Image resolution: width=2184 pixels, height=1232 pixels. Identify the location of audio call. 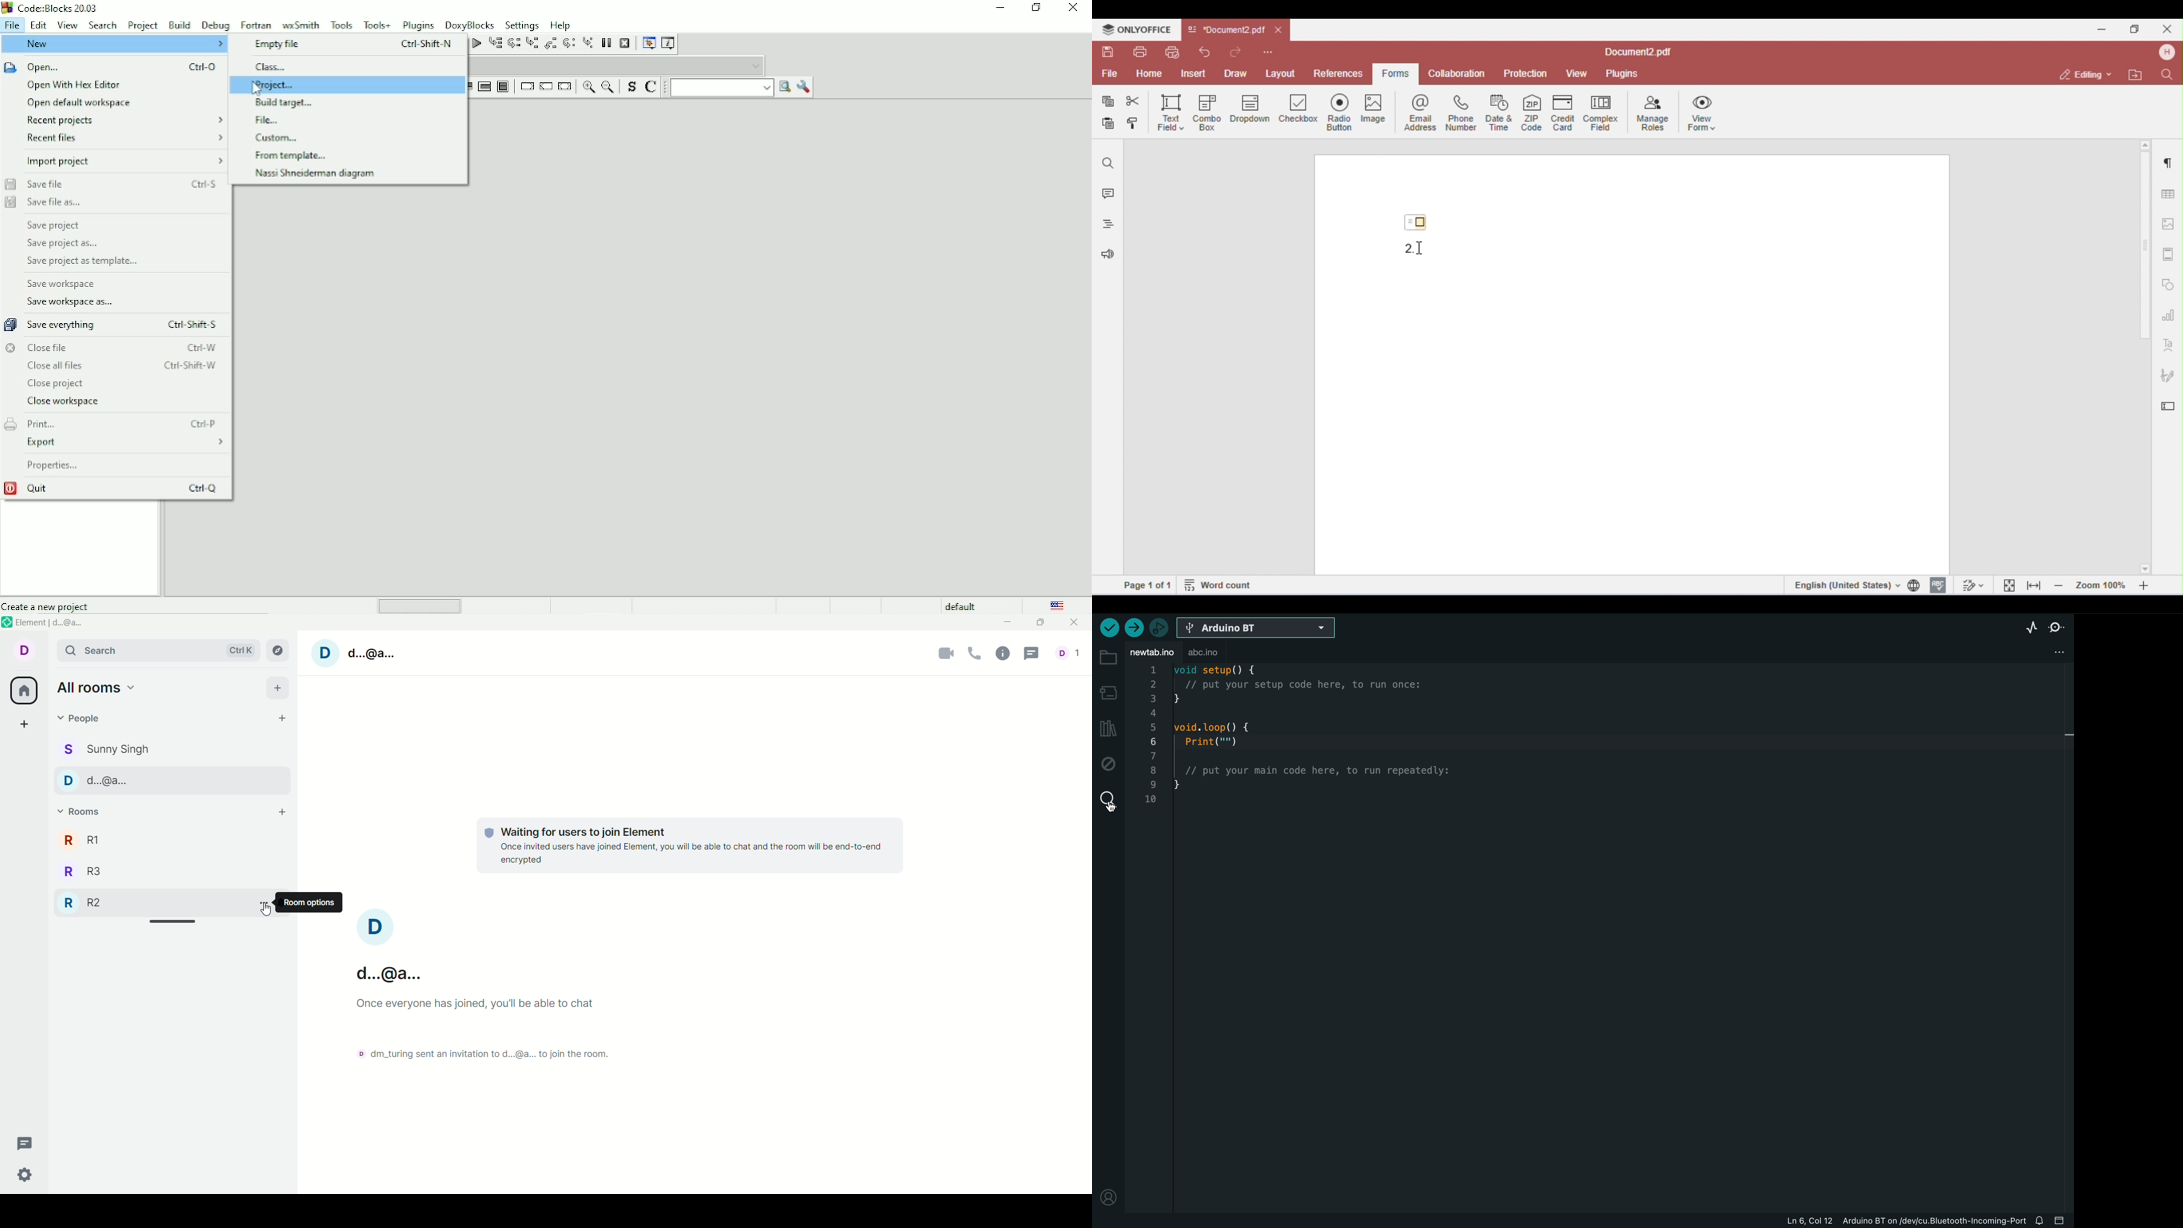
(975, 654).